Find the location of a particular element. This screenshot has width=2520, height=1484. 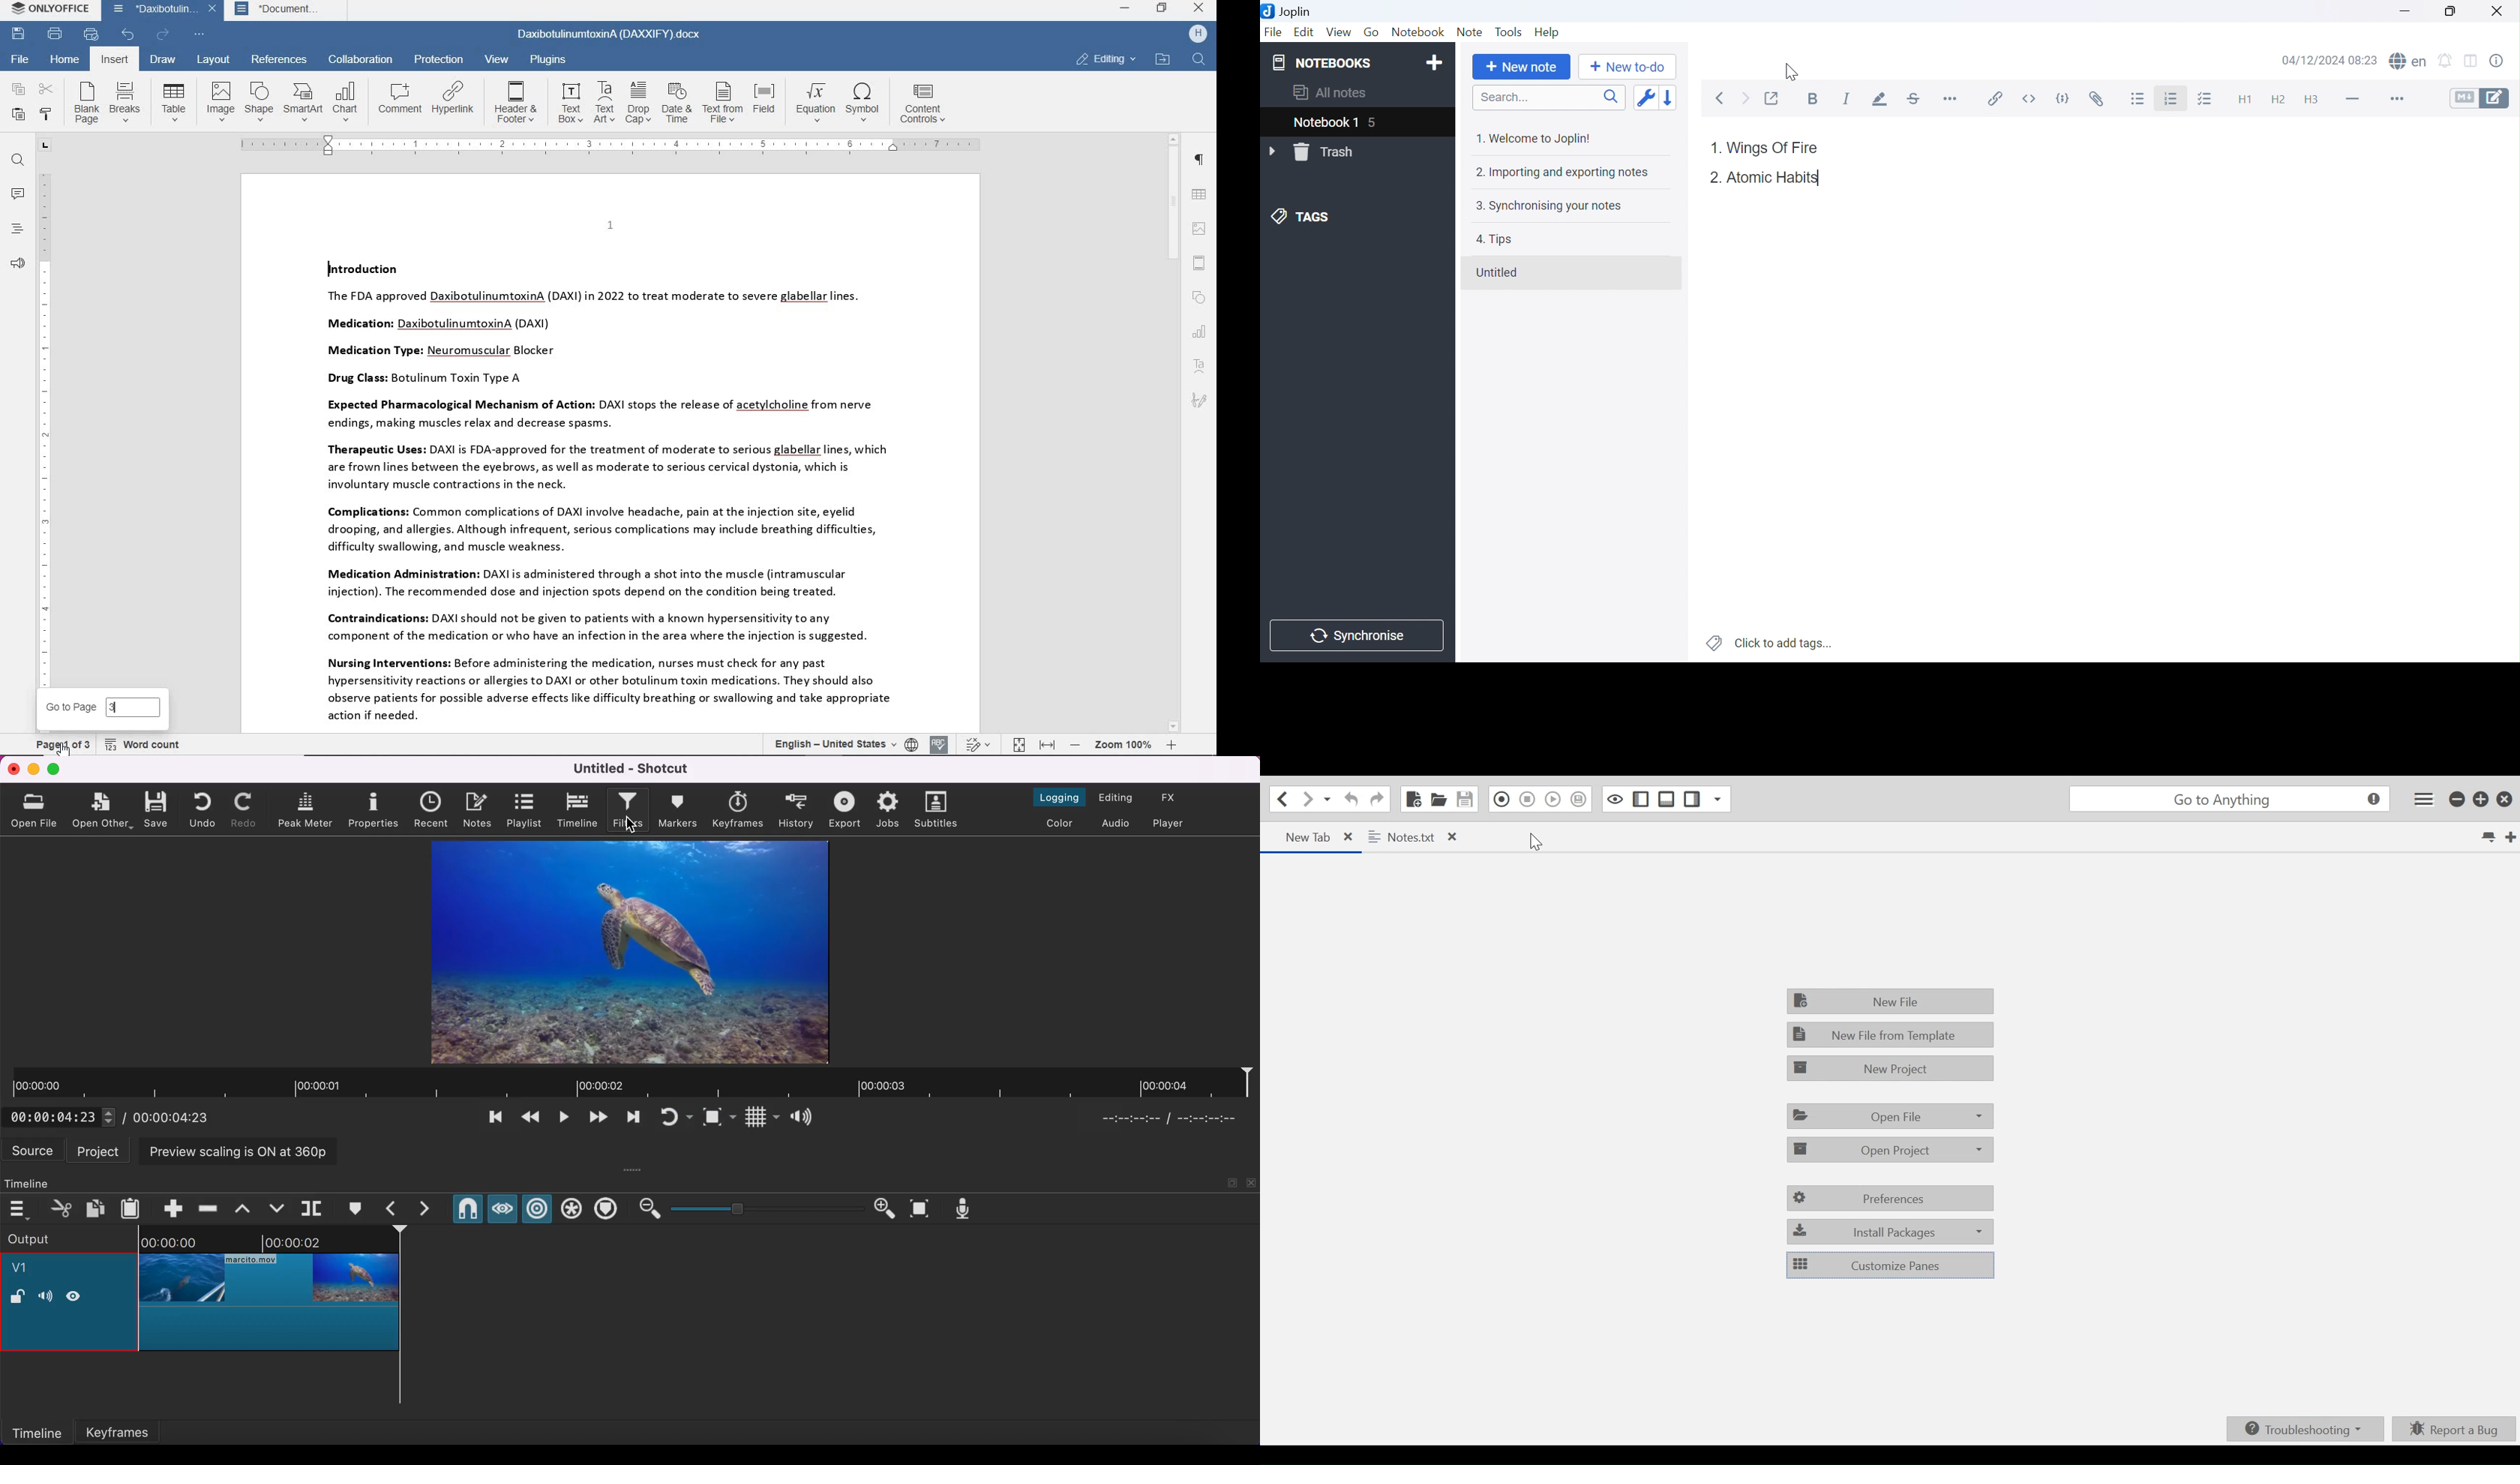

Introduction

The FDA approved DaxibotulinumtoxinA (DAXI) in 2022 to treat moderate to severe glabellar lines.
Medication: DaxibotulinumtoxinA (DAXI)

Medication Type: Neuromuscular Blocker

Drug Class: Botulinum Toxin Type A

Expected Pharmacological Mechanism of Action: DAXI stops the release of acetylcholine from nerve
endings, making muscles relax and decrease spasms.

Therapeutic Uses: DAXI is FDA-approved for the treatment of moderate to serious glabellar lines, which
are frown lines between the eyebrows, as well as moderate to serious cervical dystonia, which is
involuntary muscle contractions in the neck.

Complications: Common complications of DAXI involve headache, pain at the injection site, eyelid
drooping, and allergies. Although infrequent, serious complications may include breathing difficulties,
difficulty swallowing, and muscle weakness.

Medication Administration: DAXI is administered through a shot into the muscle (intramuscular
injection). The recommended dose and injection spots depend on the condition being treated.
Contraindications: DAXI should not be given to patients with a known hypersensitivity to any
component of the medication or who have an infection in the area where the injection is suggested.
Nursing Interventions: Before administering the medication, nurses must check for any past
hypersensitivity reactions or allergies to DAXI or other botulinum toxin medications. They should also
observe patients for possible adverse effects like difficulty breathing or swallowing and take appropriate
action if needed. is located at coordinates (601, 492).